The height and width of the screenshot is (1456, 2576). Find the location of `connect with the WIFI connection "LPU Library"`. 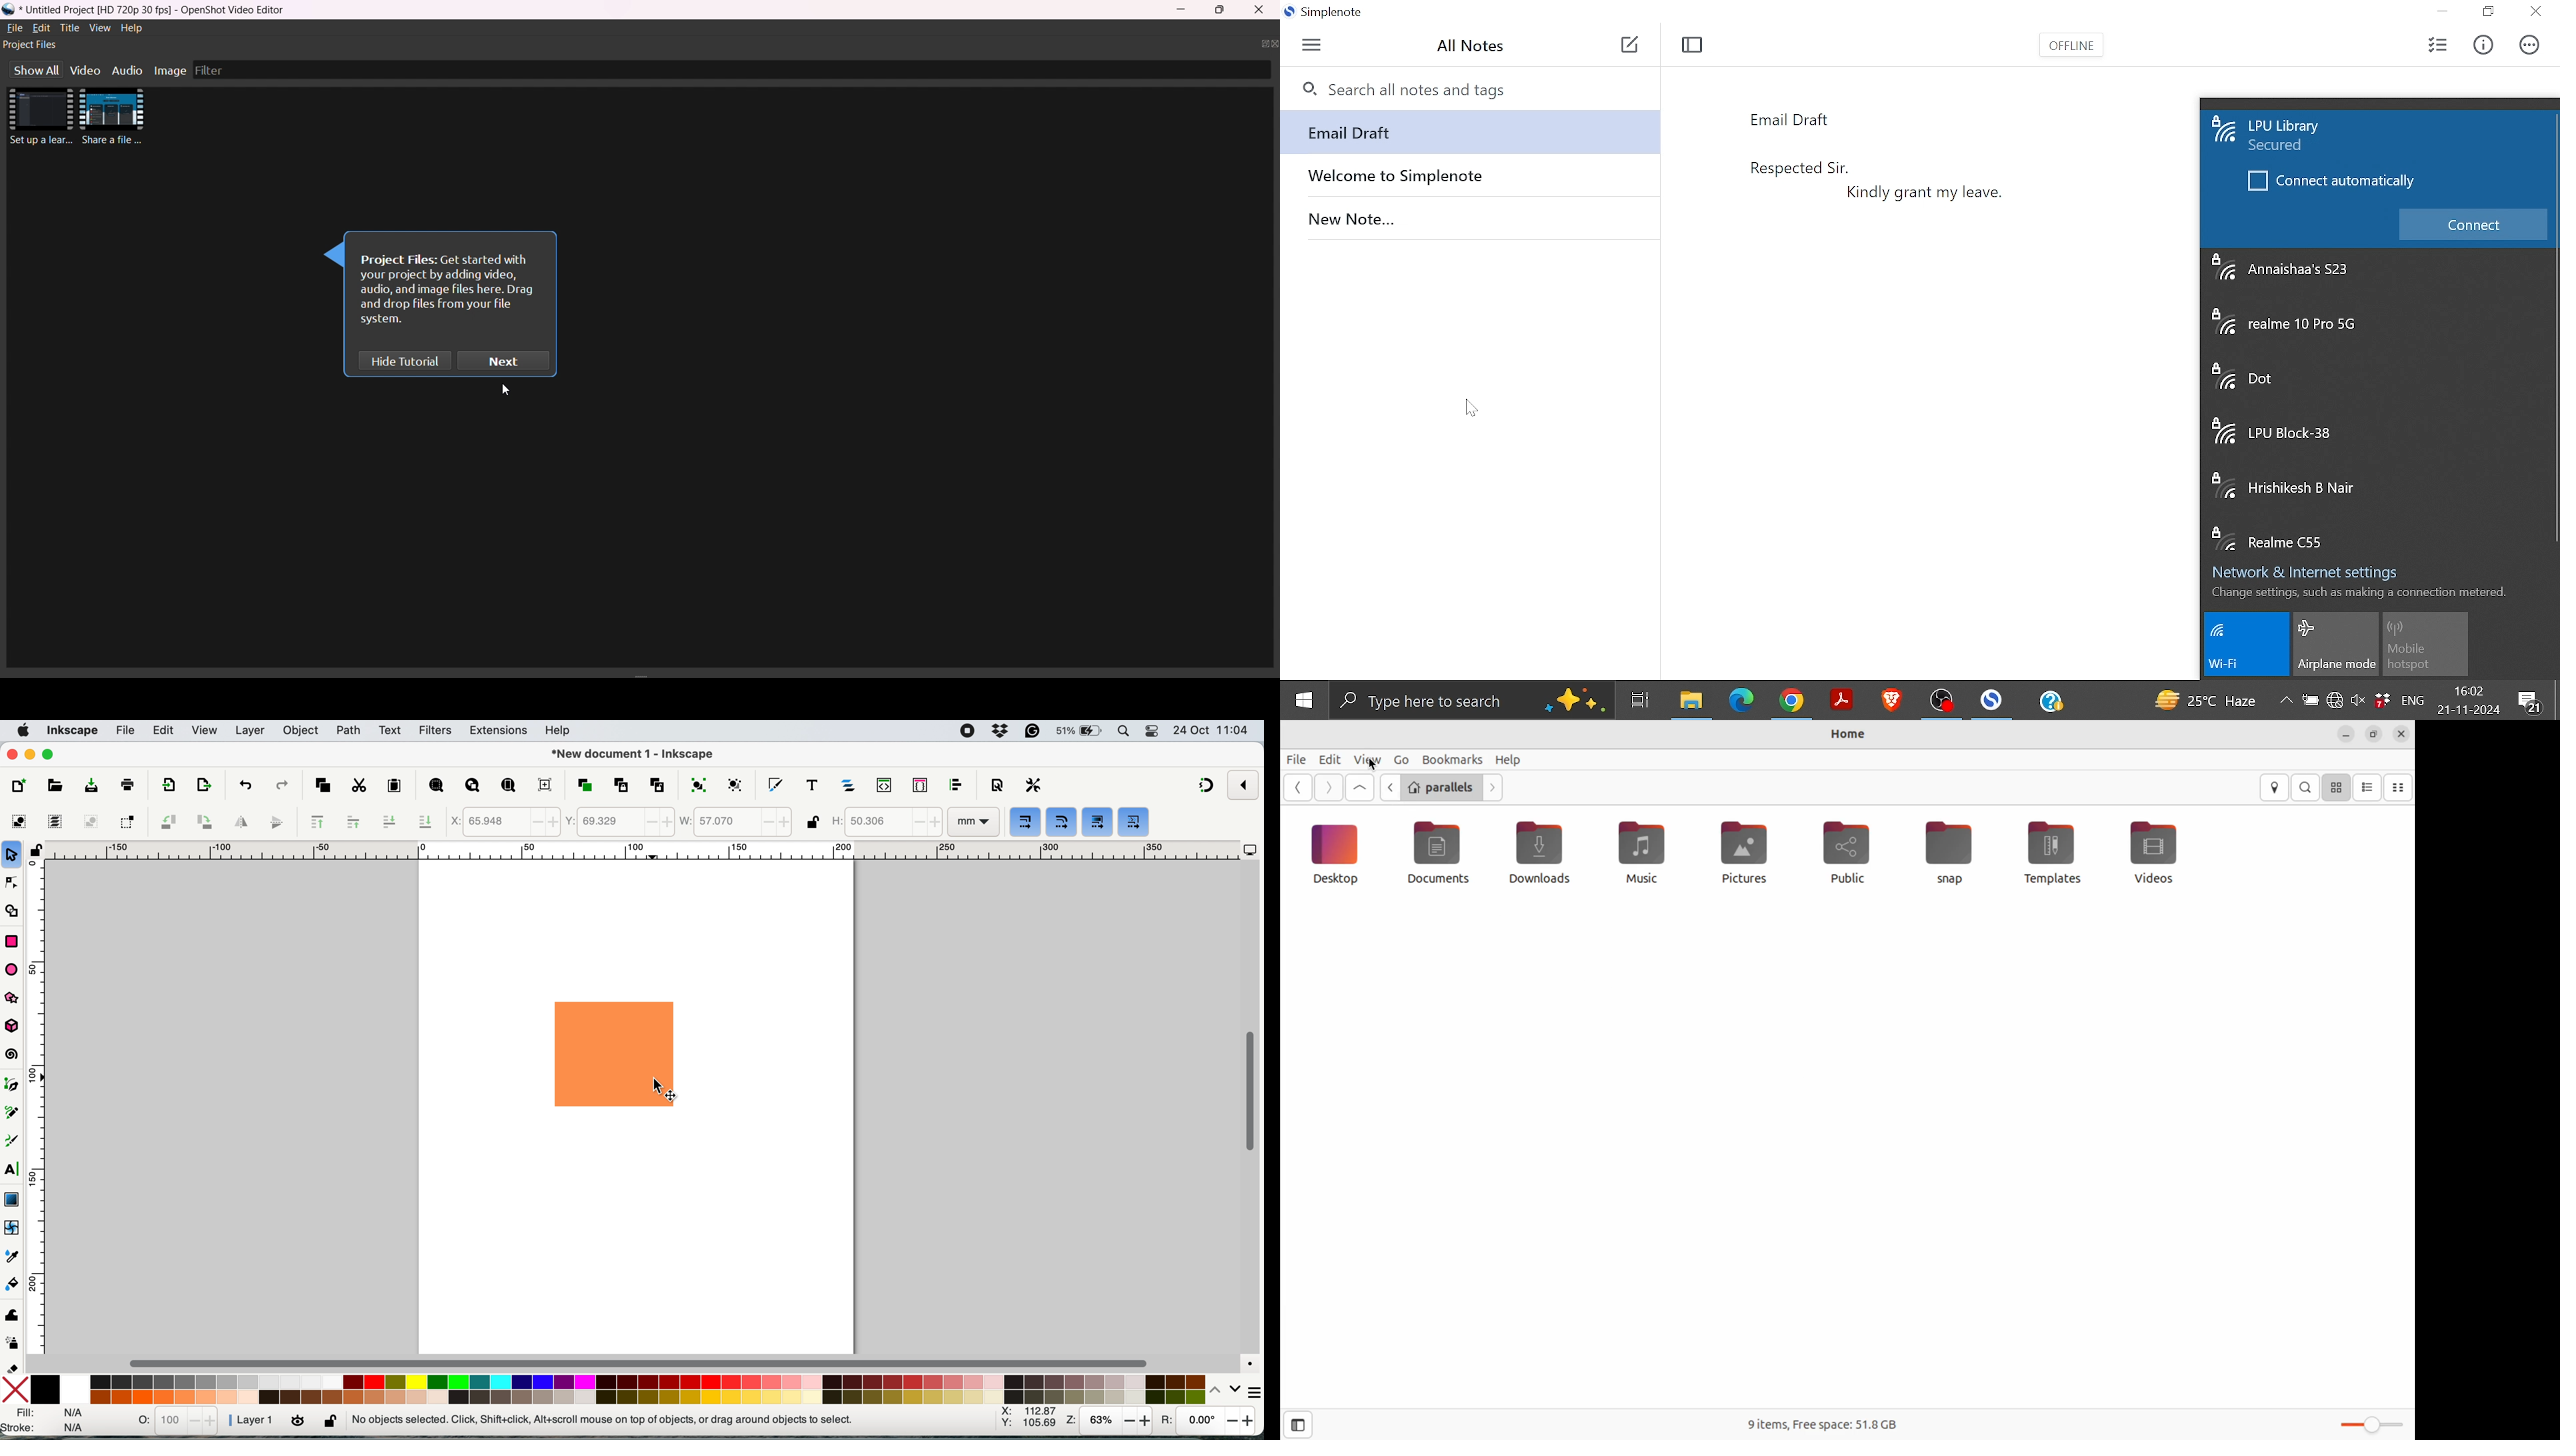

connect with the WIFI connection "LPU Library" is located at coordinates (2474, 225).